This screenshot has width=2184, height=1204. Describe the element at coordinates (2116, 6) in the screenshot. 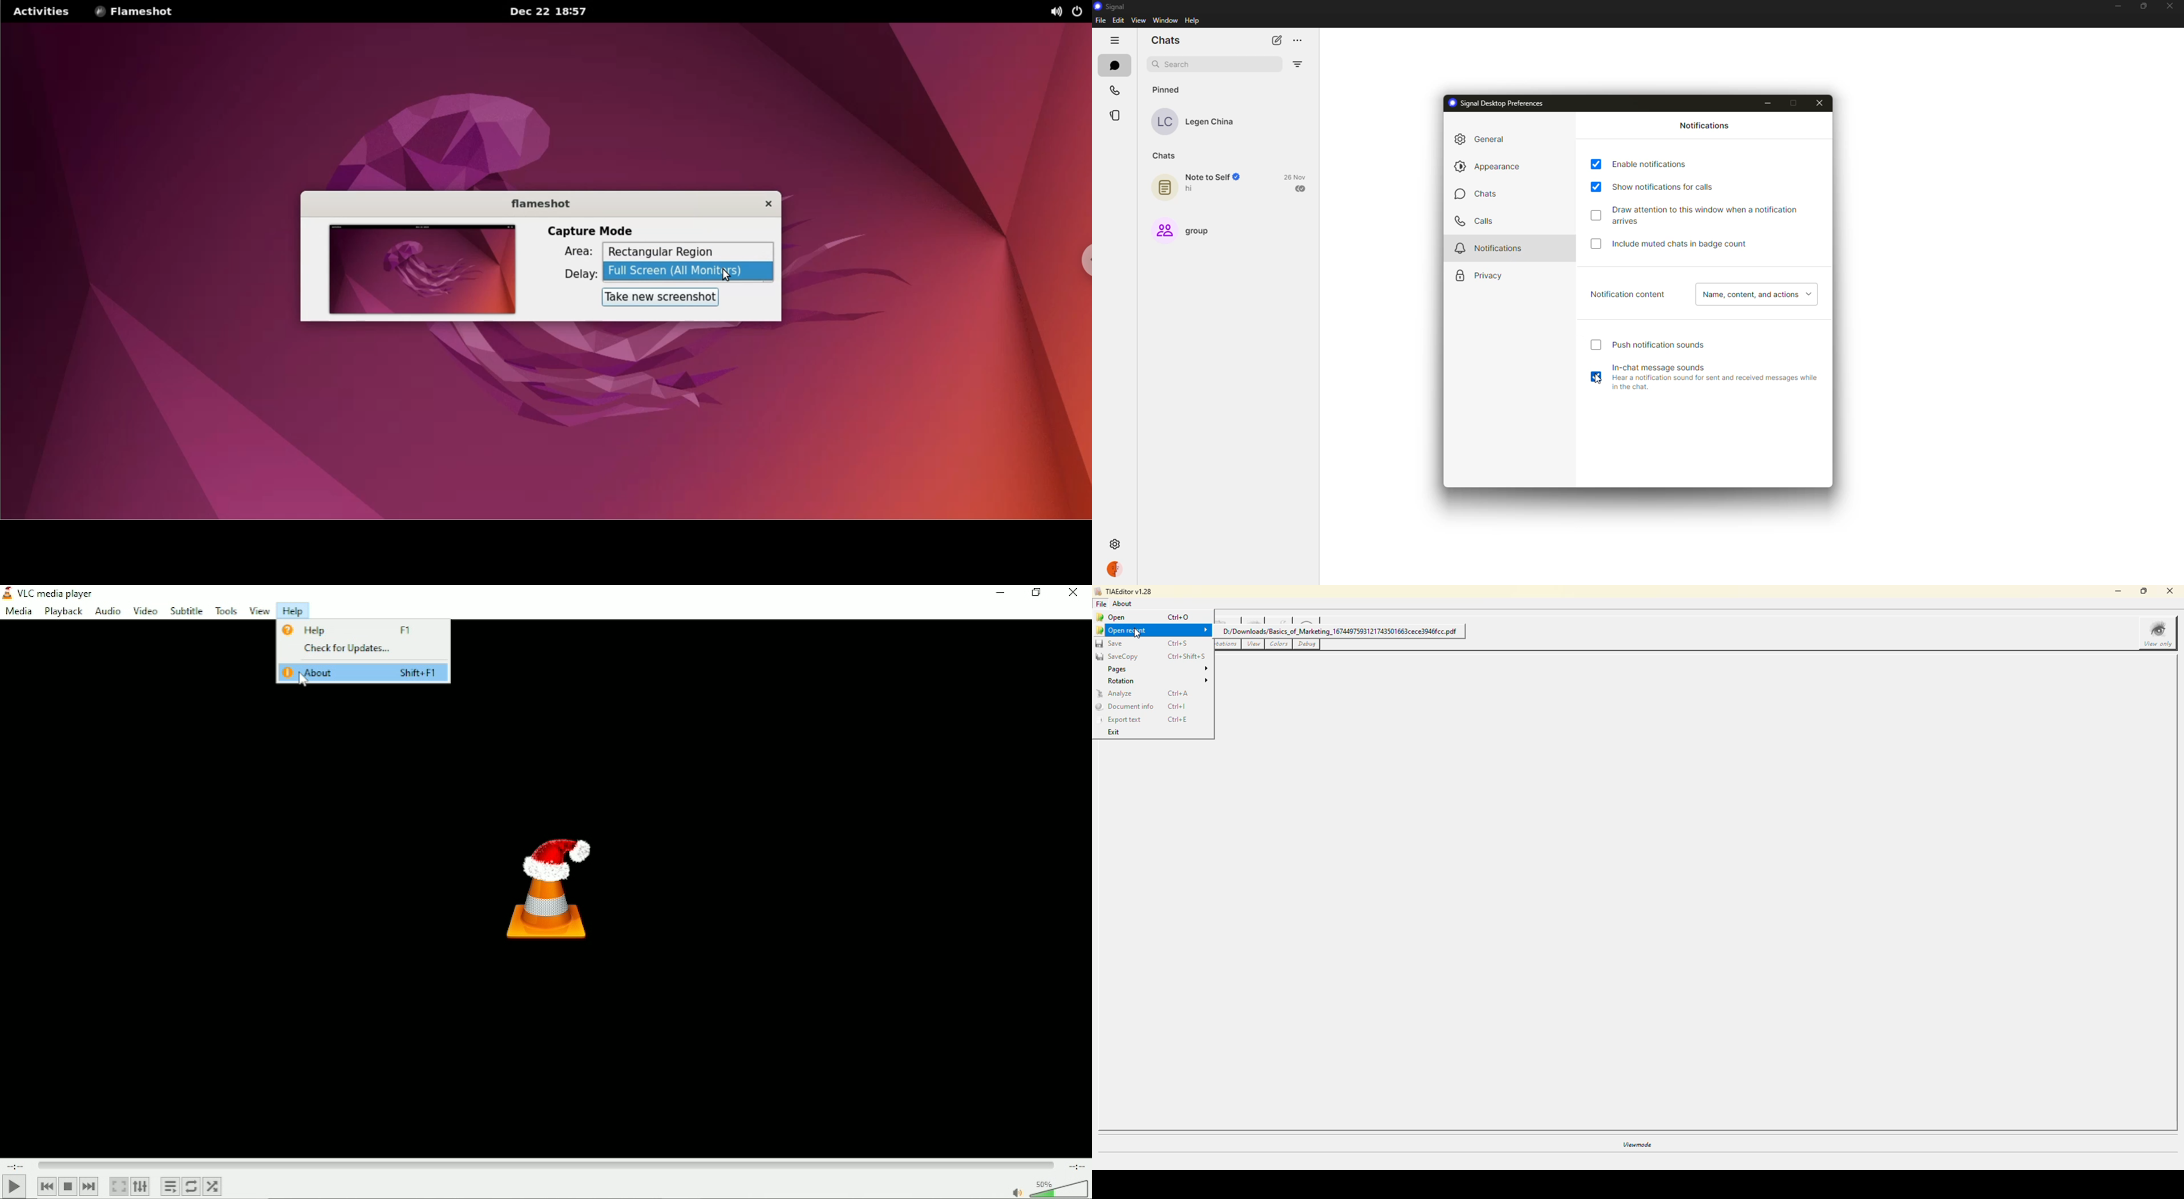

I see `minimize` at that location.